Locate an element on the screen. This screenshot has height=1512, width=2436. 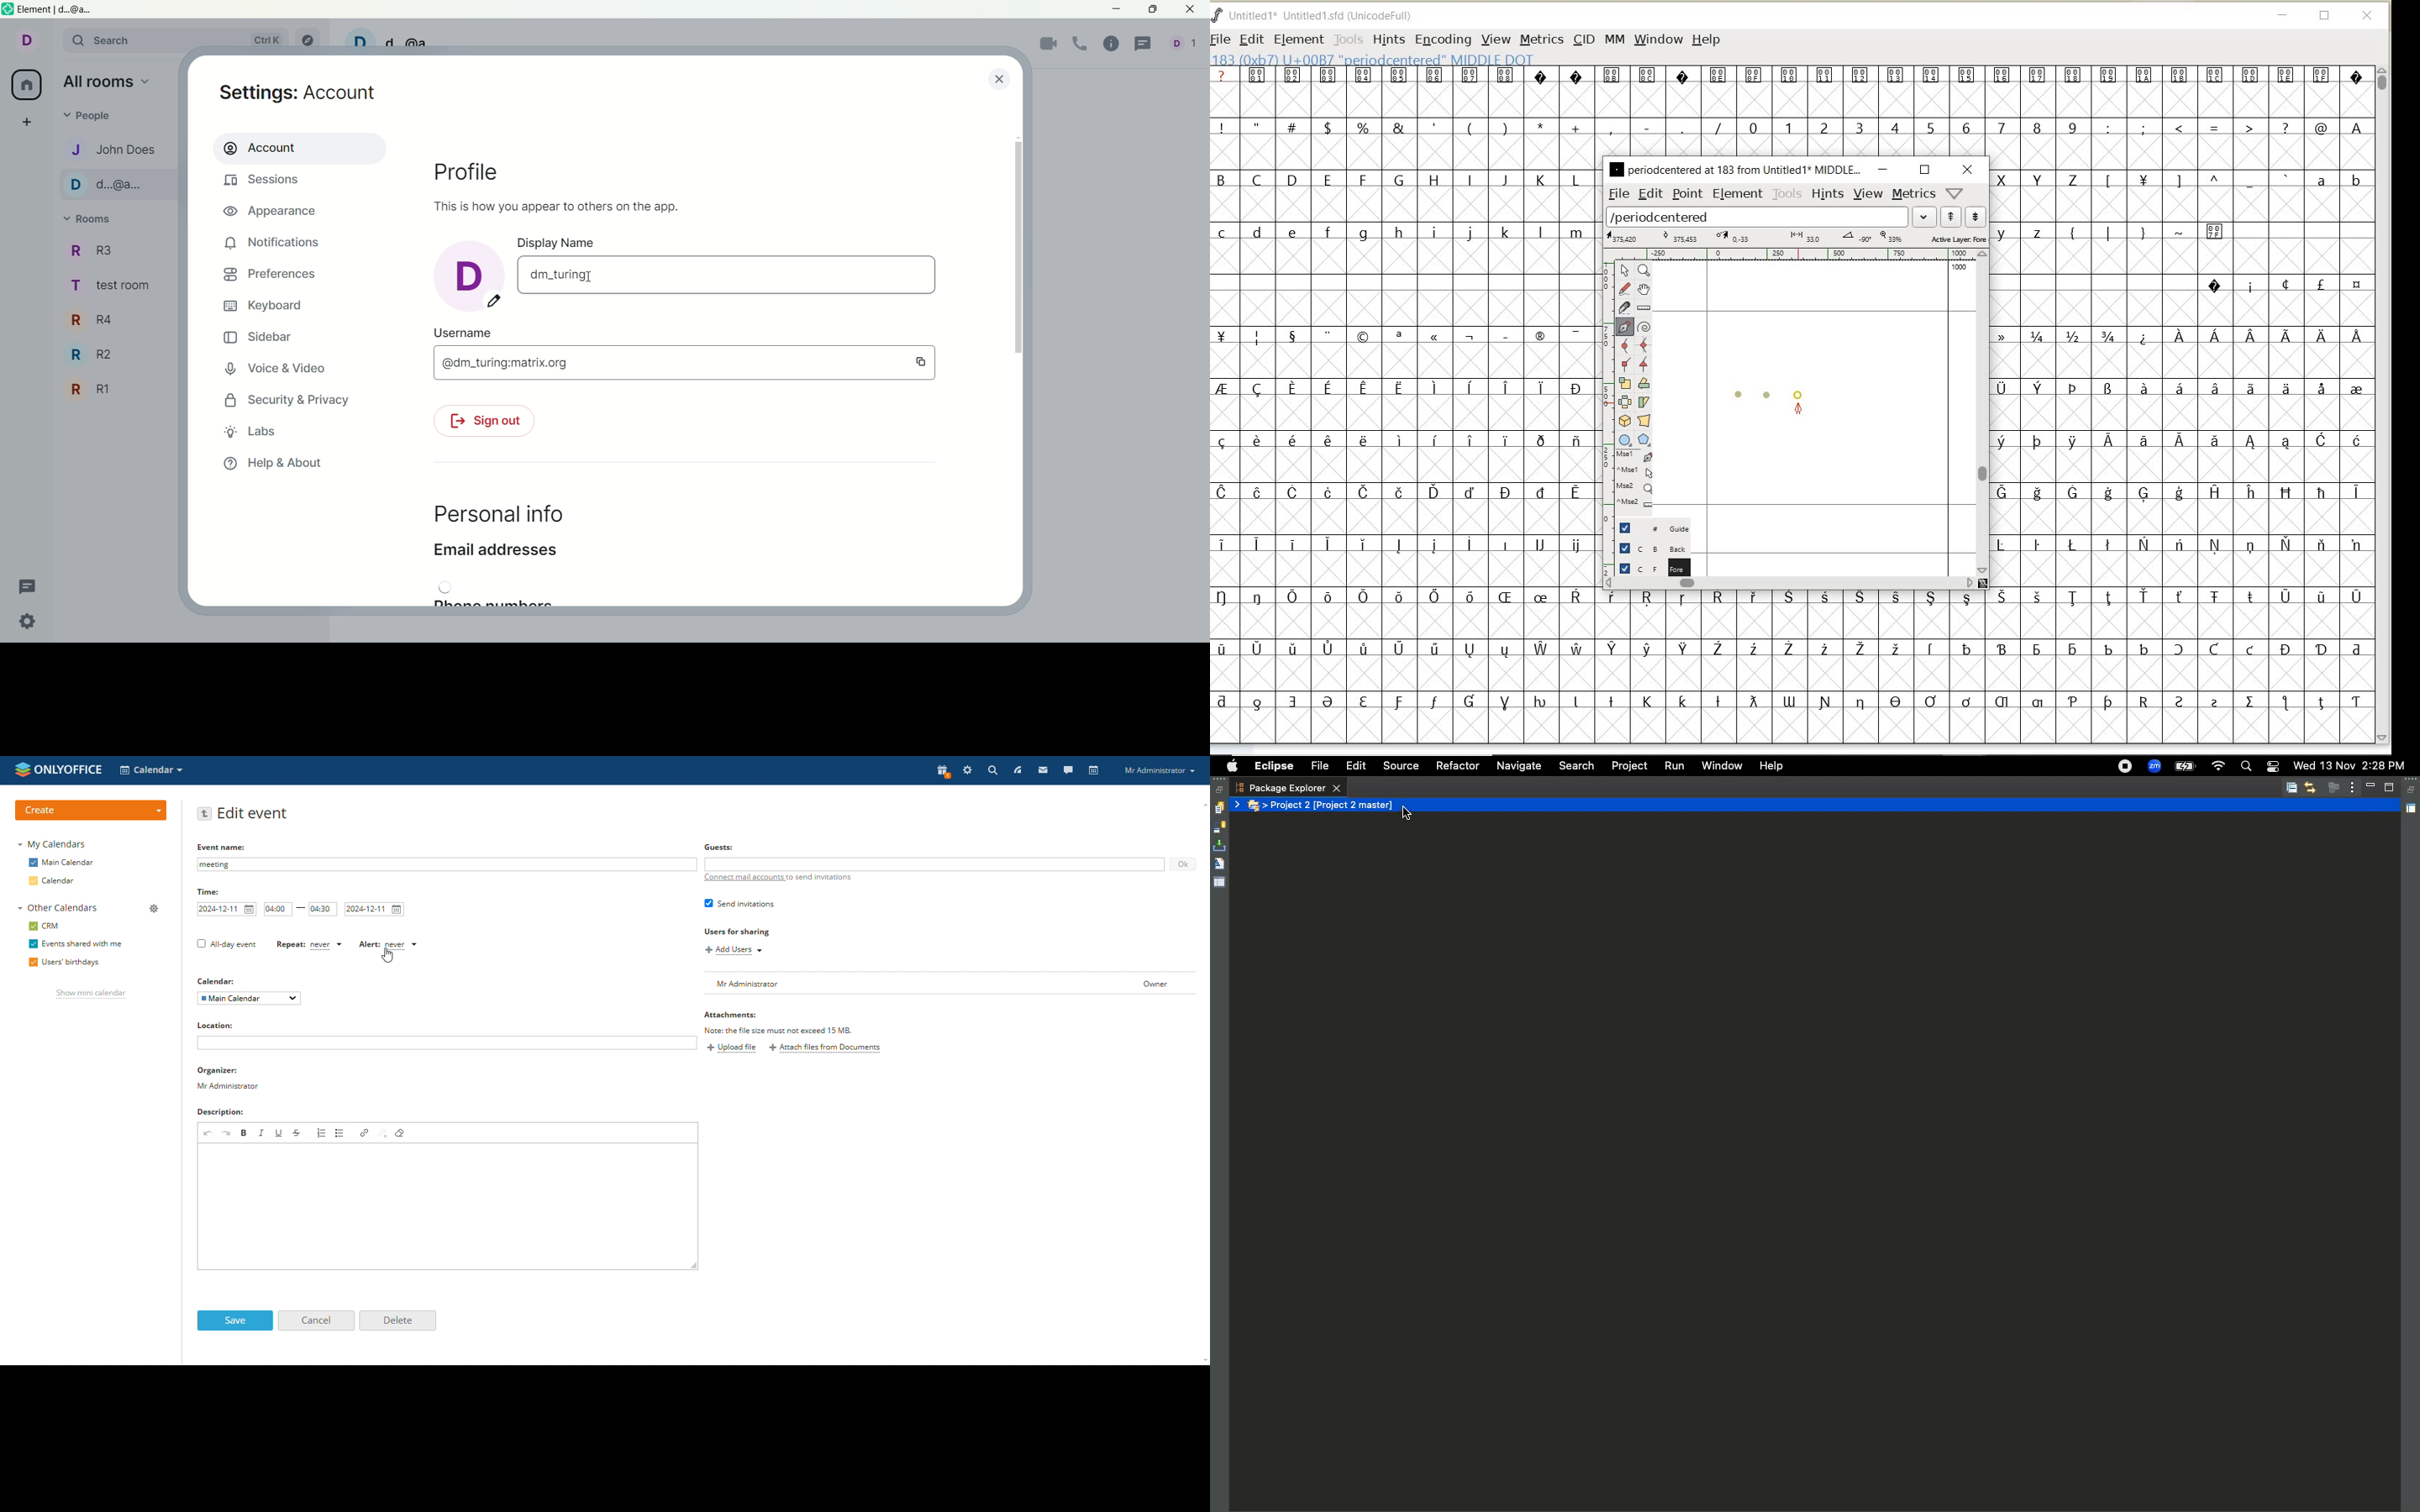
1000 is located at coordinates (1960, 269).